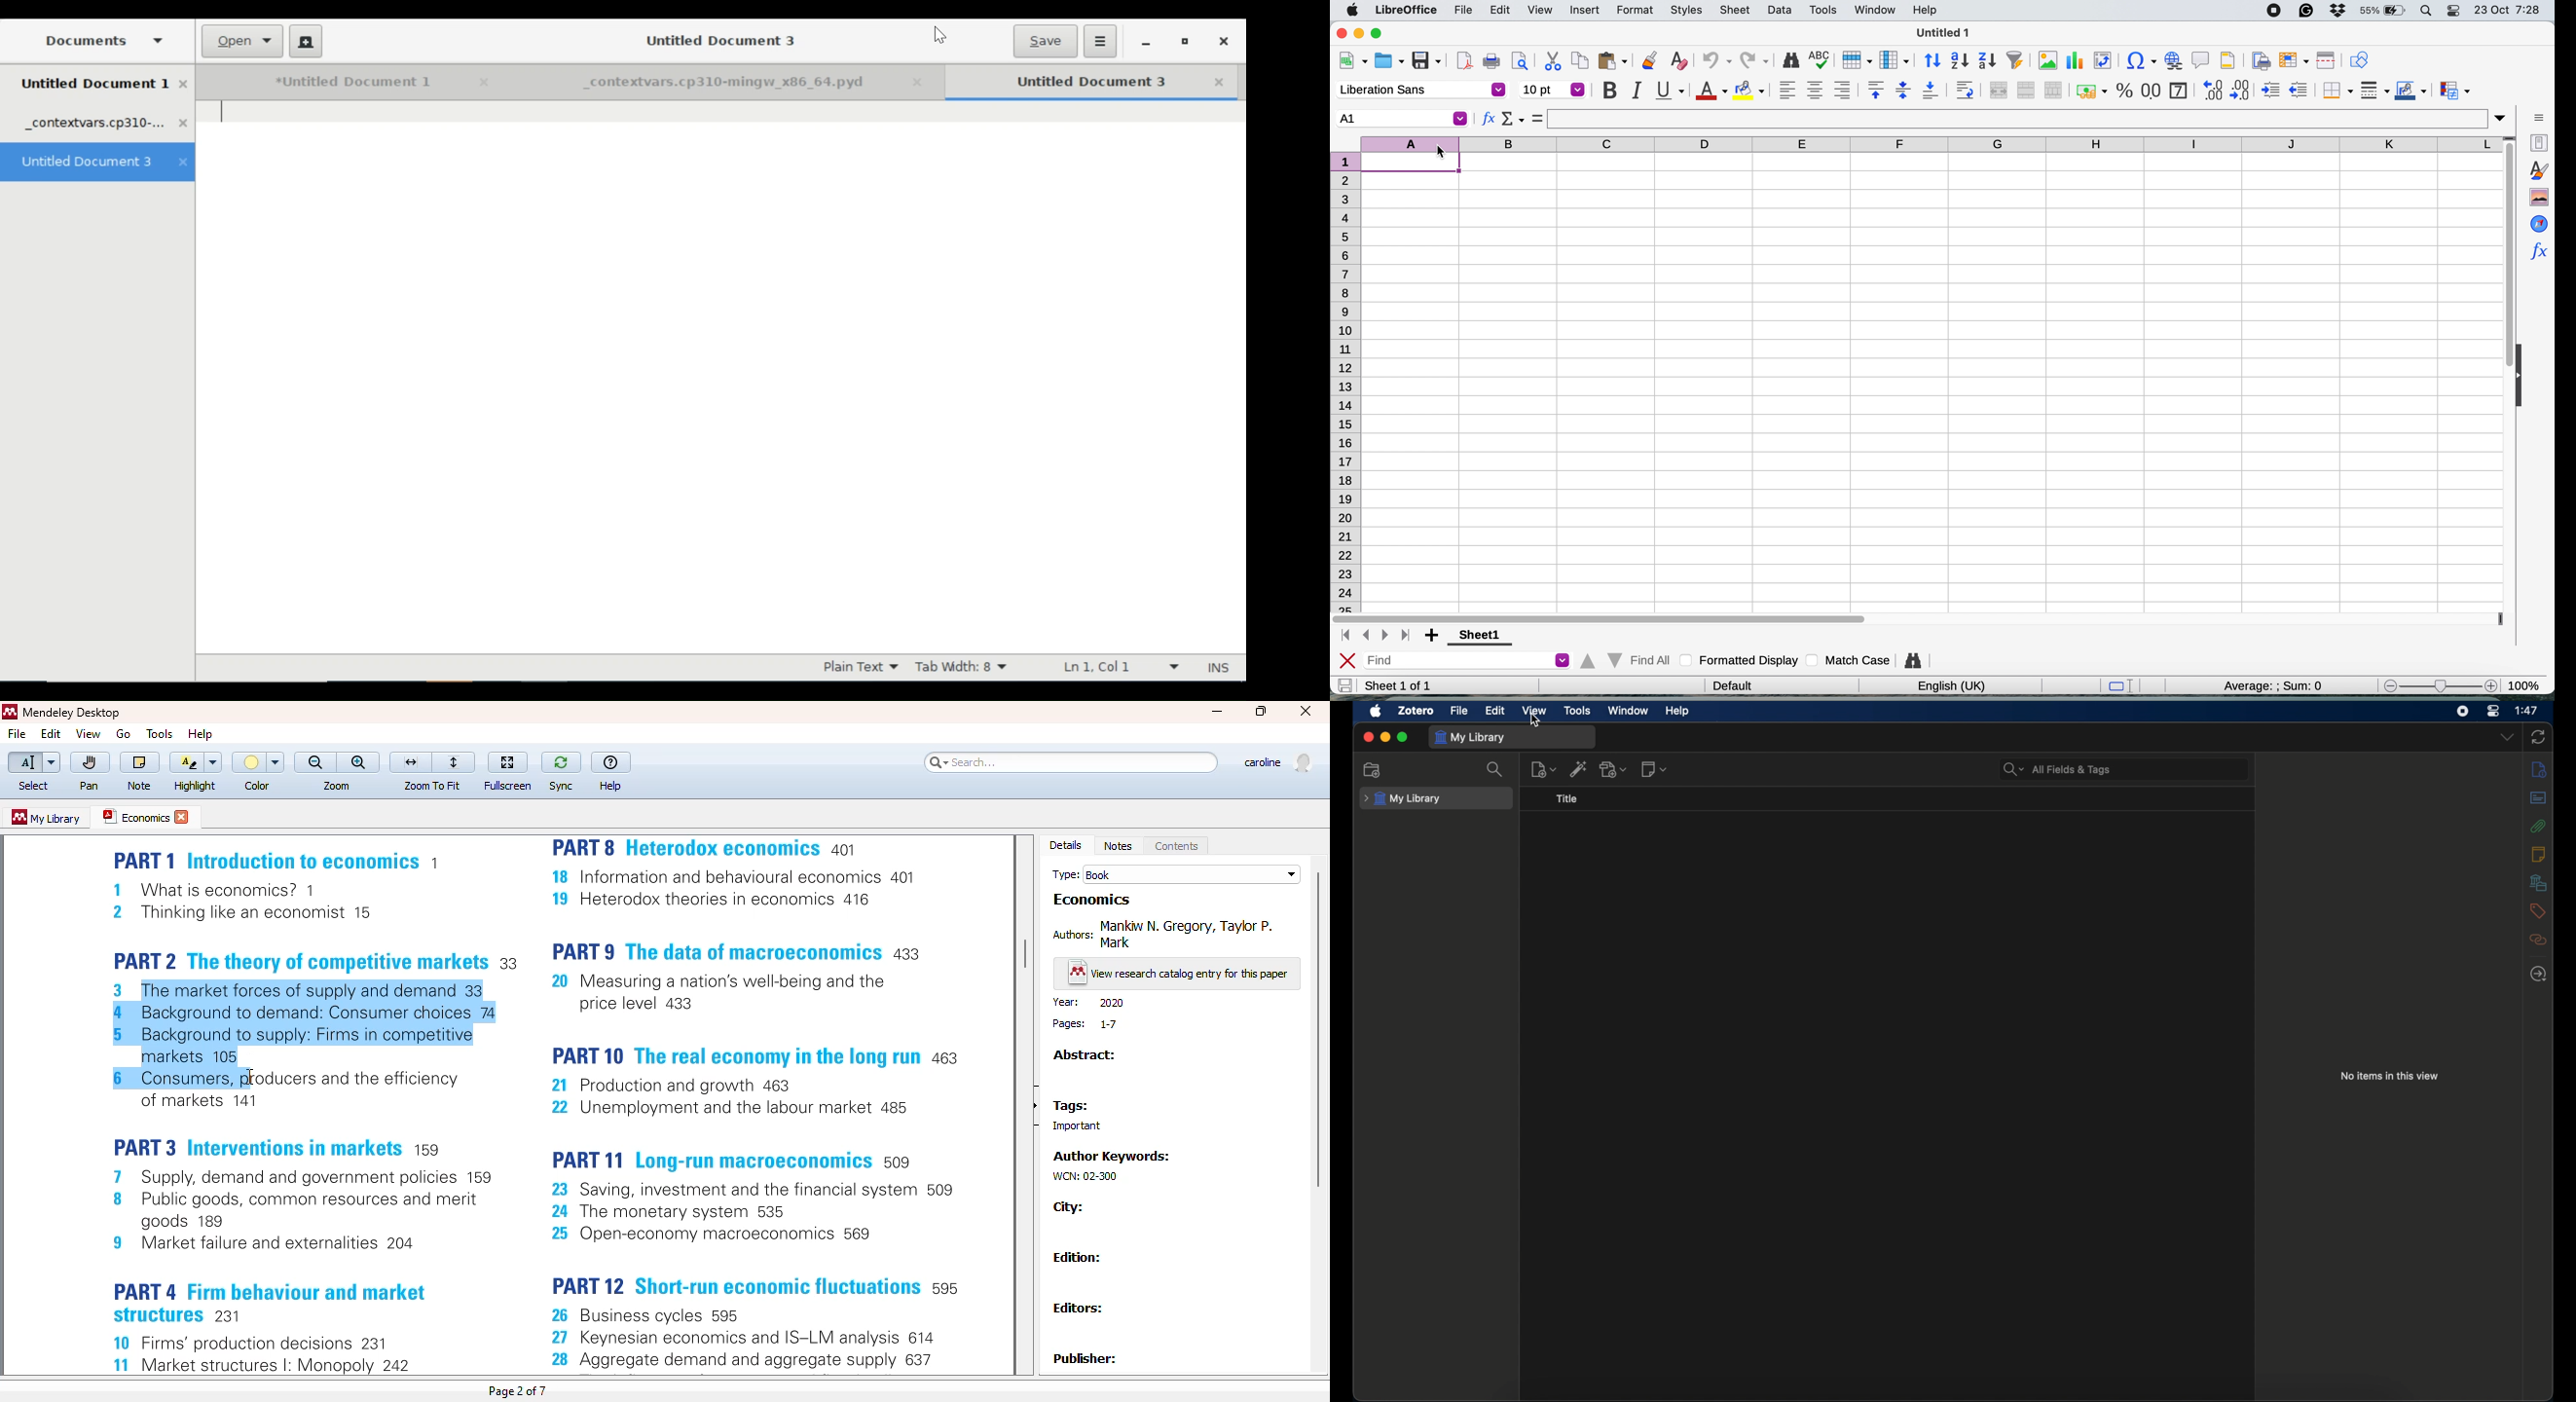 This screenshot has width=2576, height=1428. I want to click on zoom scale, so click(2437, 684).